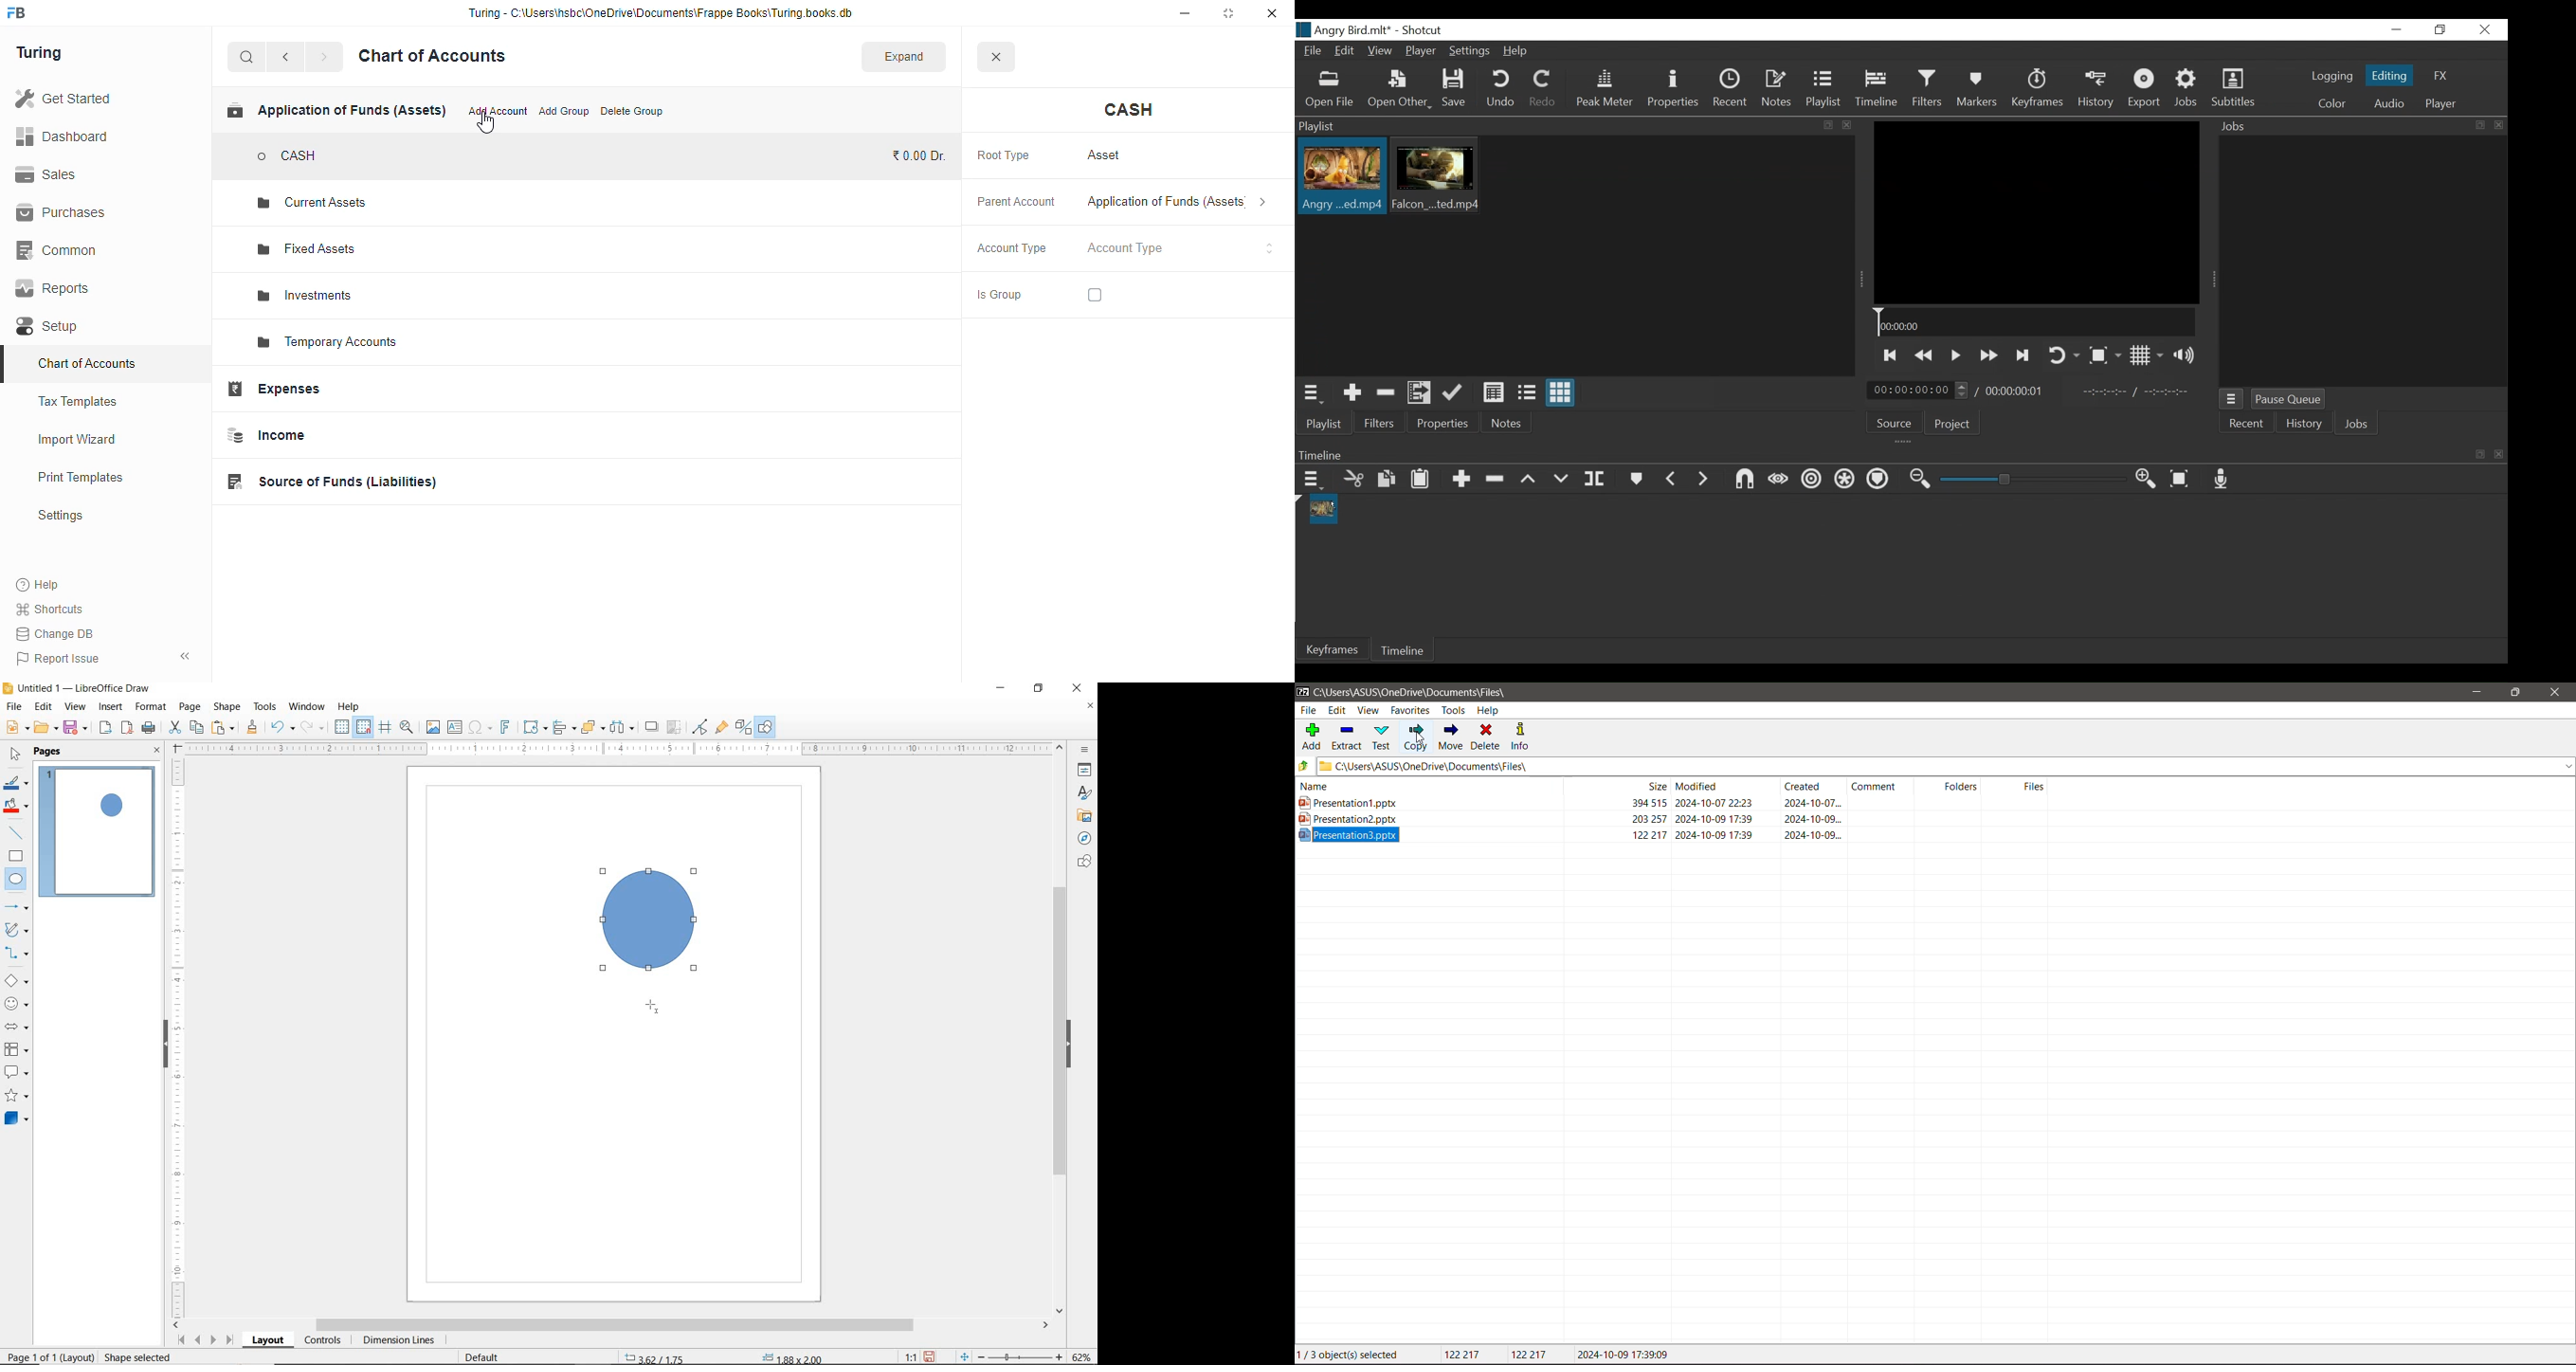 This screenshot has height=1372, width=2576. What do you see at coordinates (336, 110) in the screenshot?
I see `application of funds (assets)` at bounding box center [336, 110].